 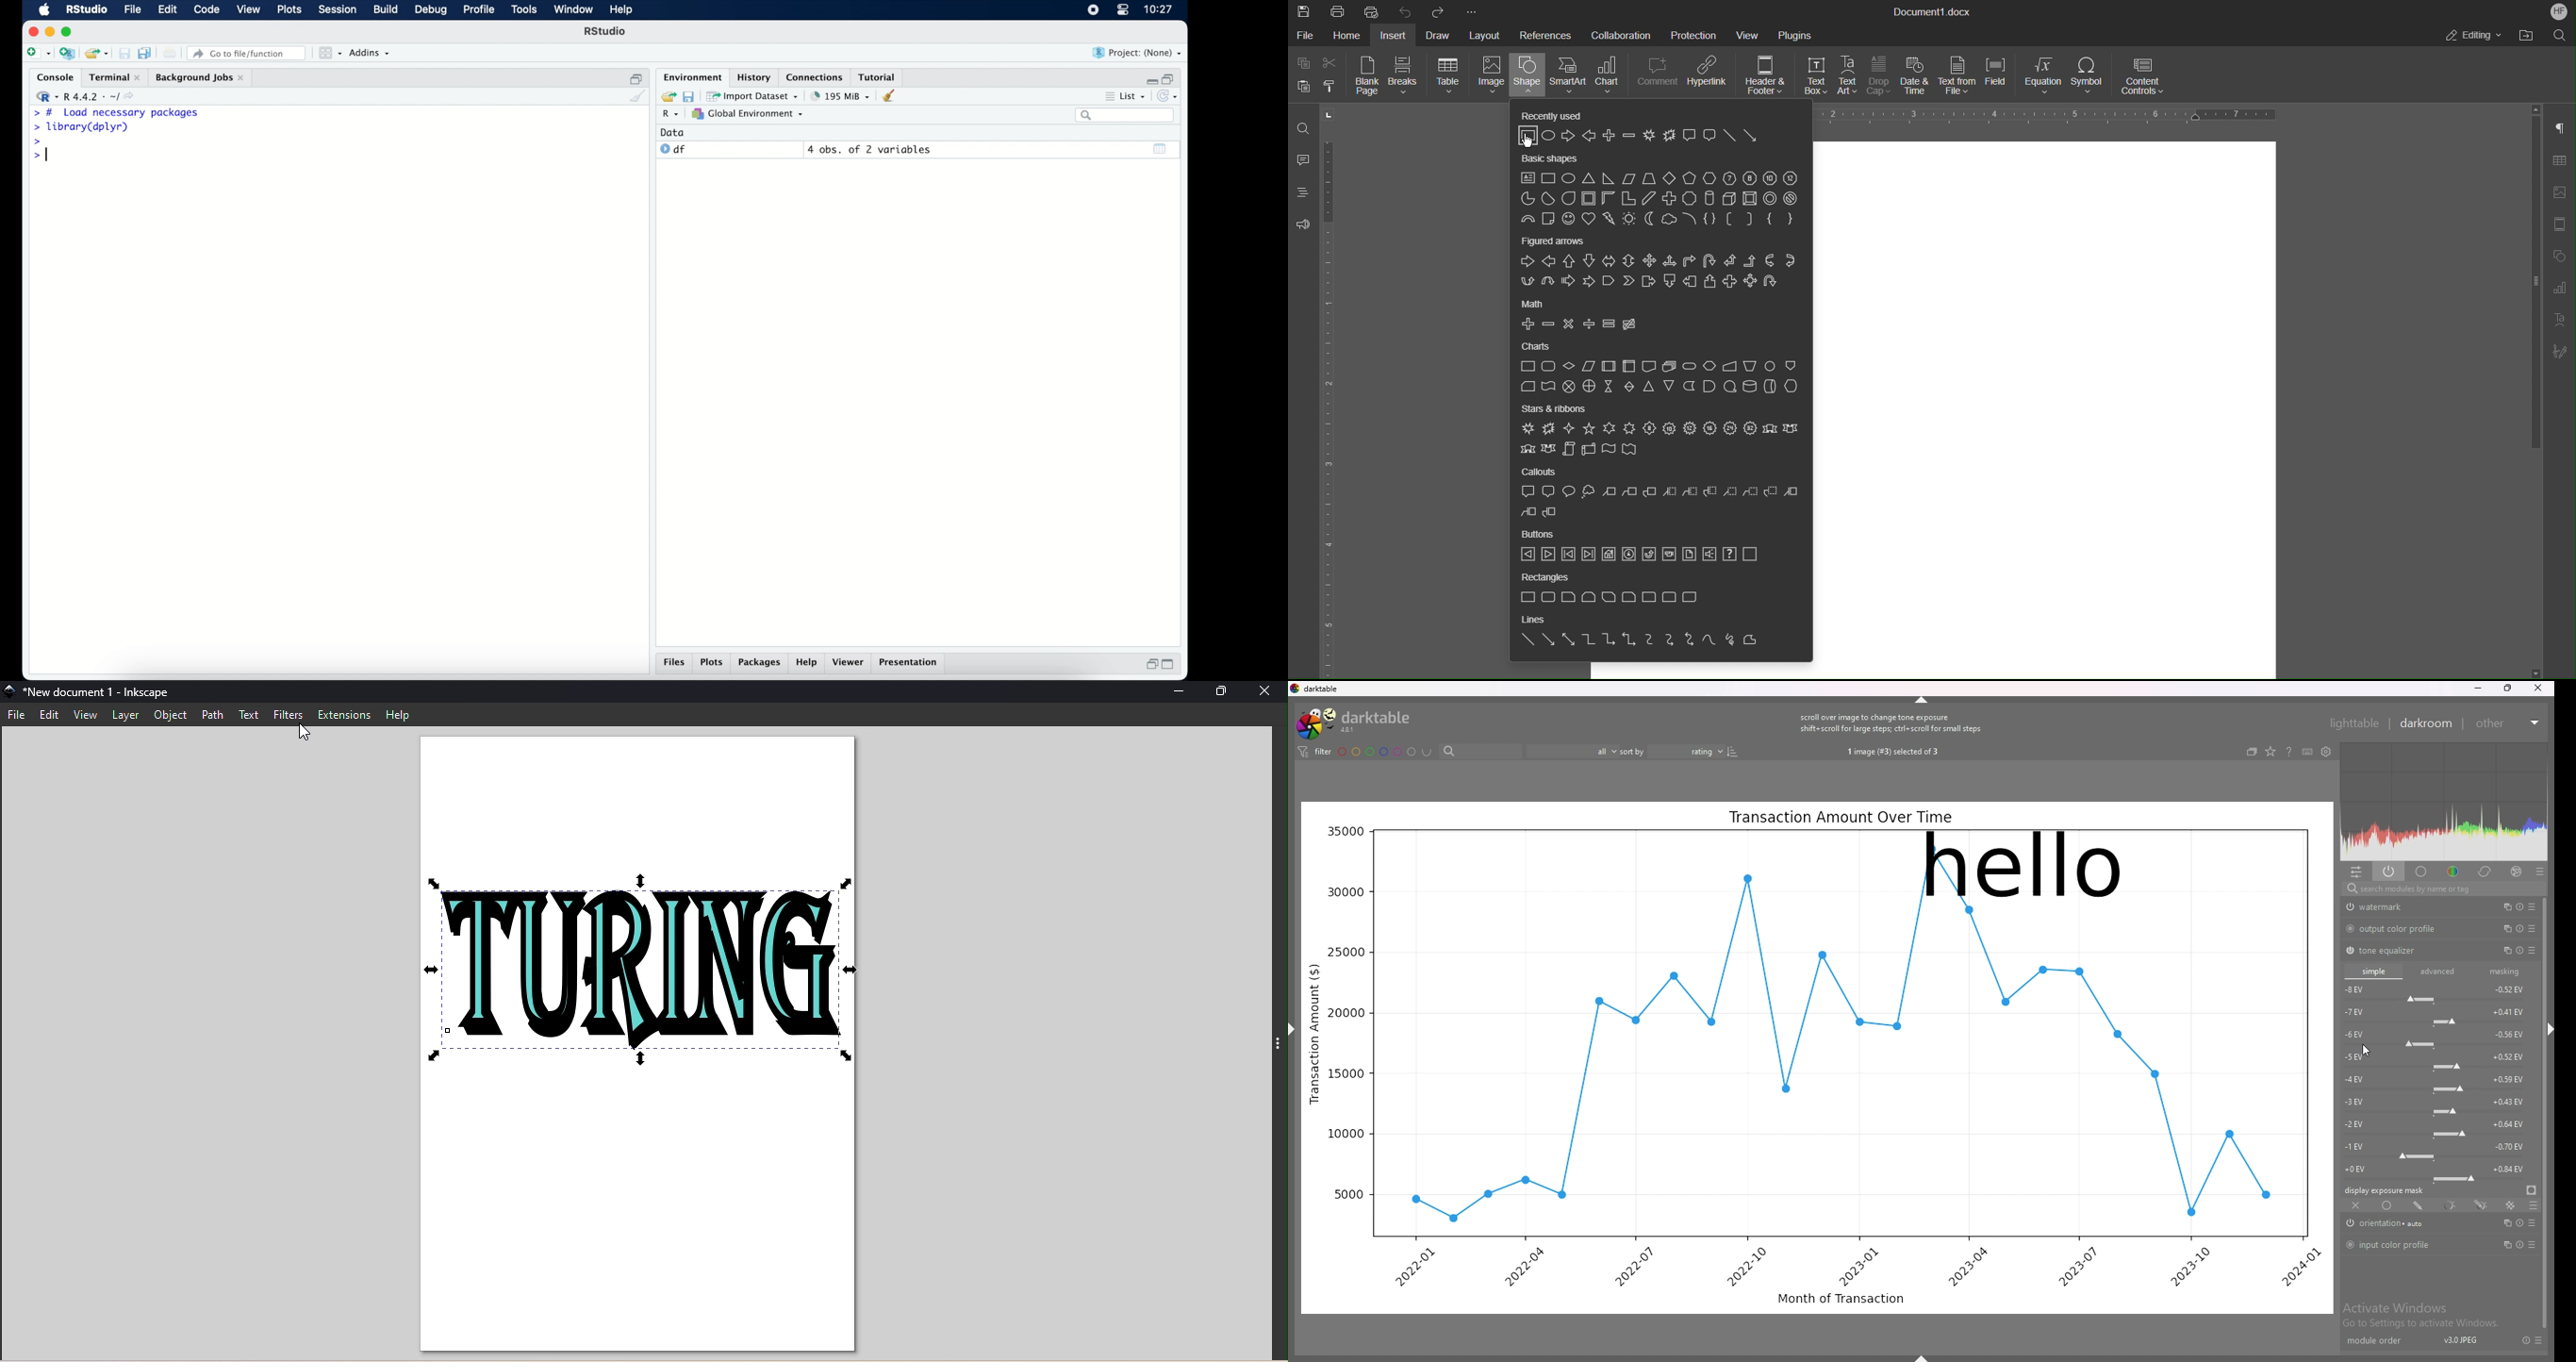 I want to click on load workspace, so click(x=667, y=95).